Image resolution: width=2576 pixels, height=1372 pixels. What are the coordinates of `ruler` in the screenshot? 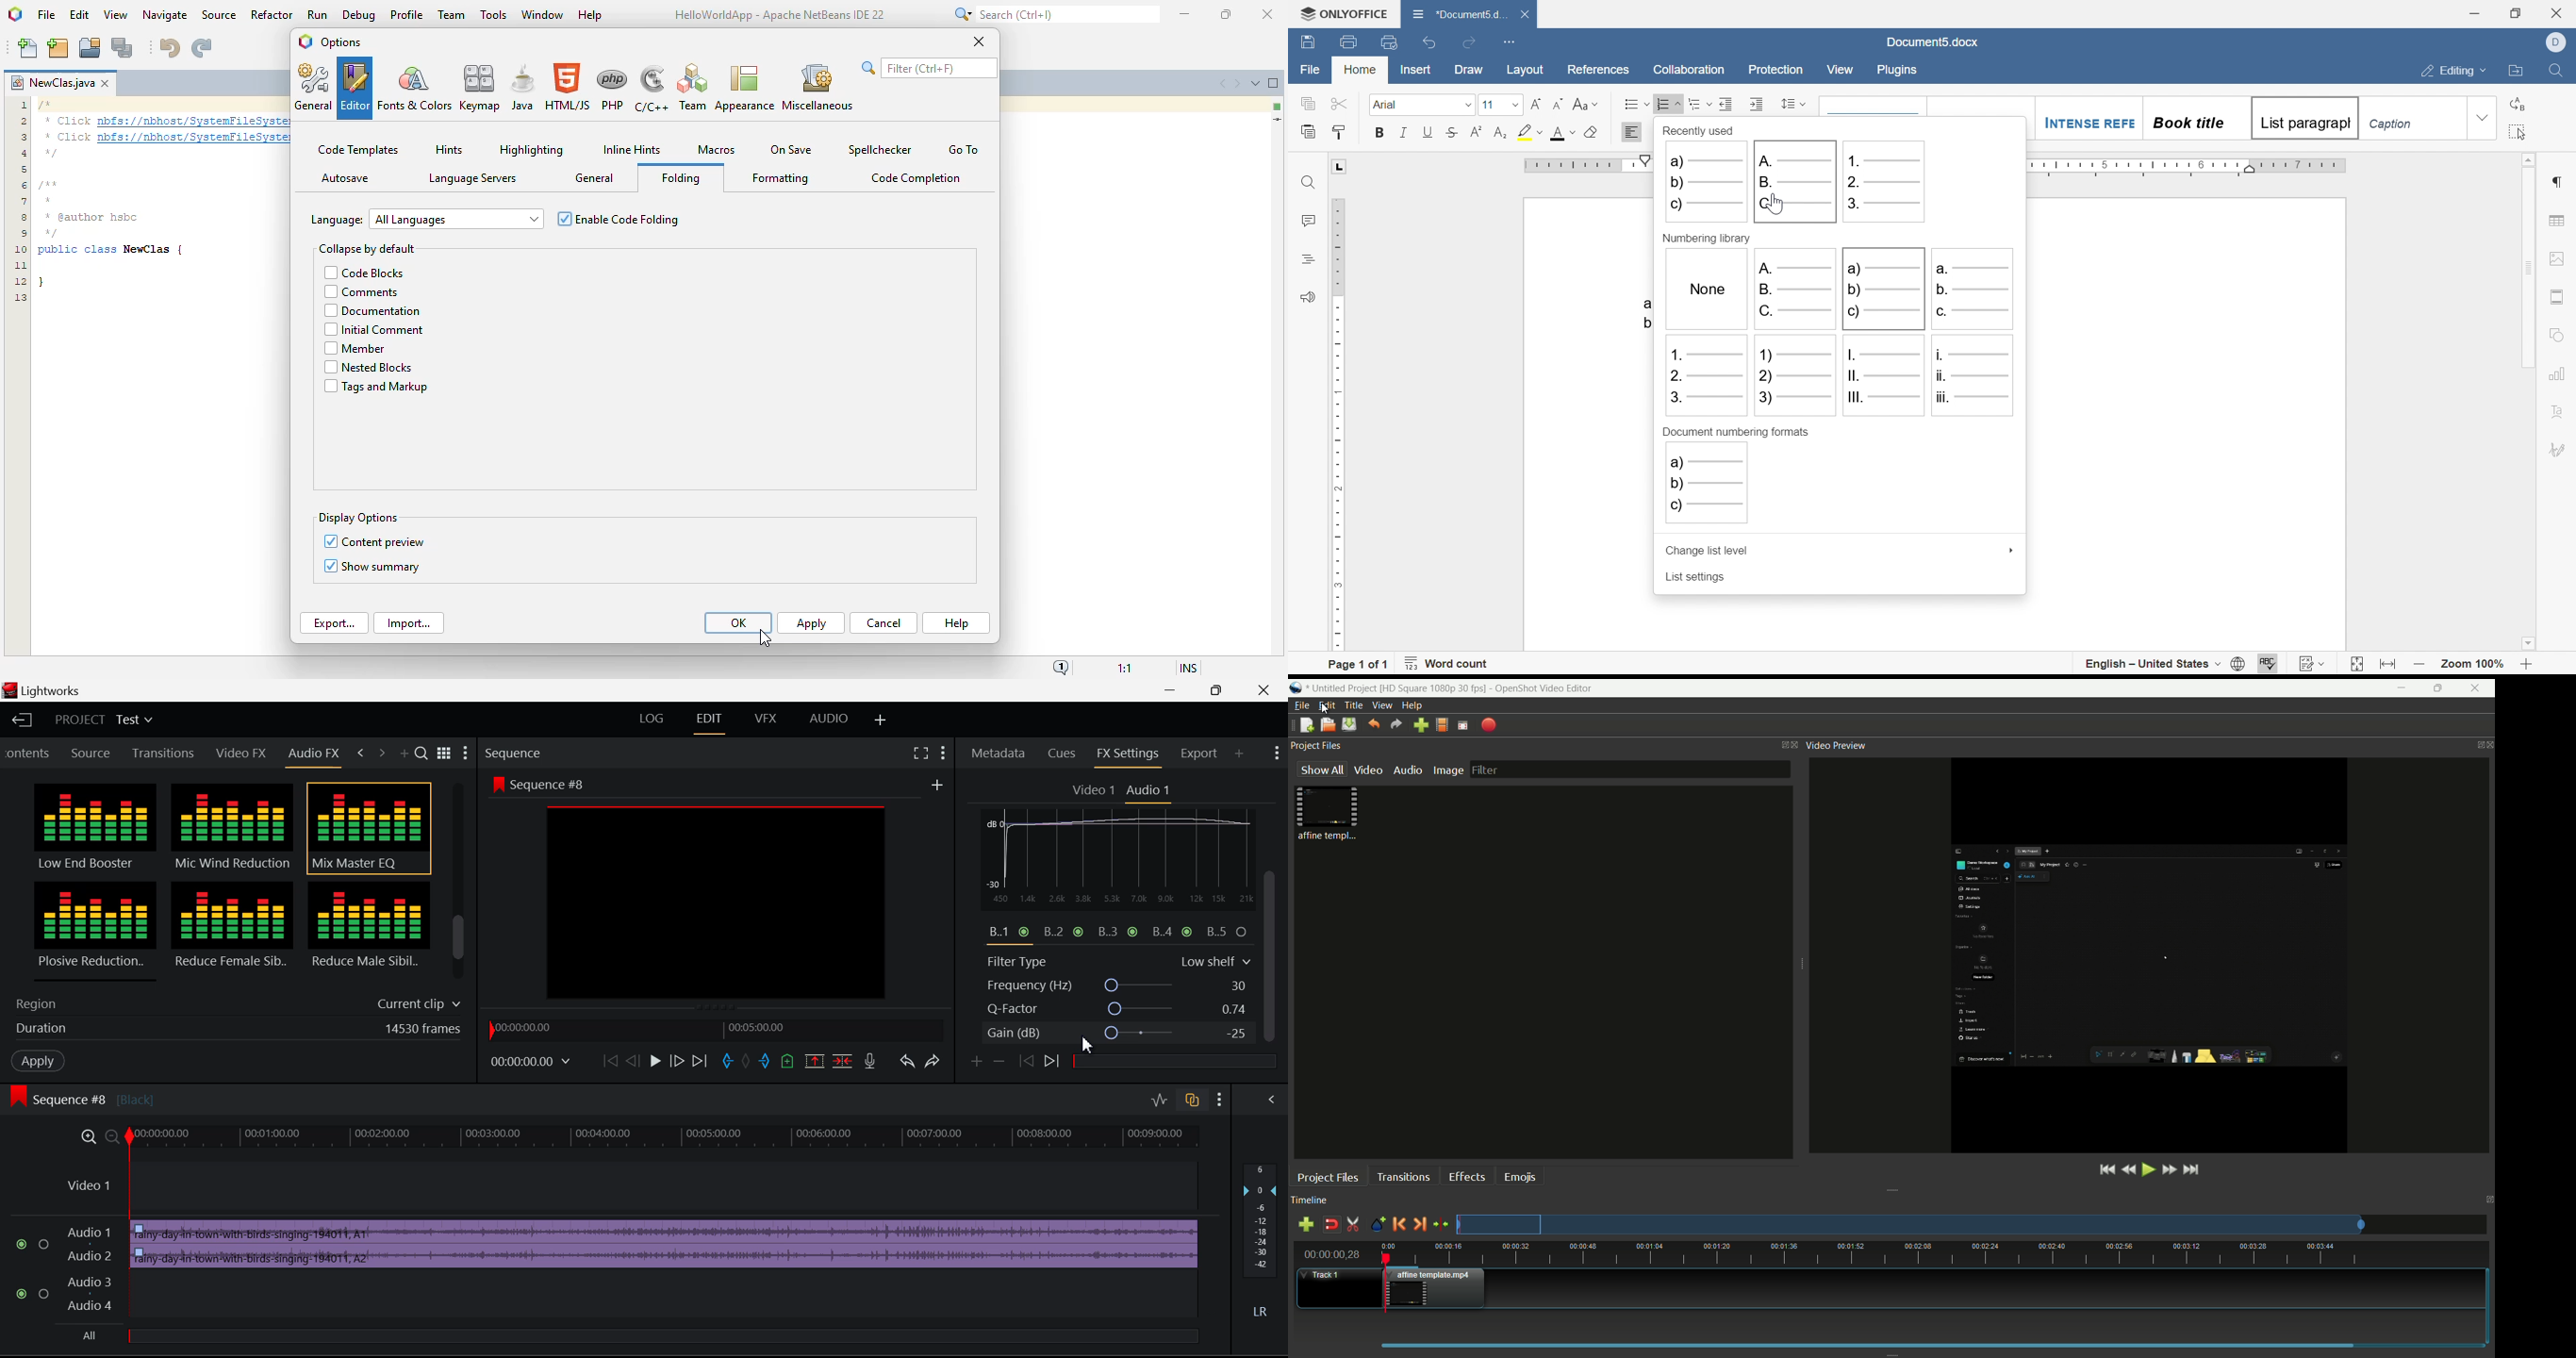 It's located at (1337, 424).